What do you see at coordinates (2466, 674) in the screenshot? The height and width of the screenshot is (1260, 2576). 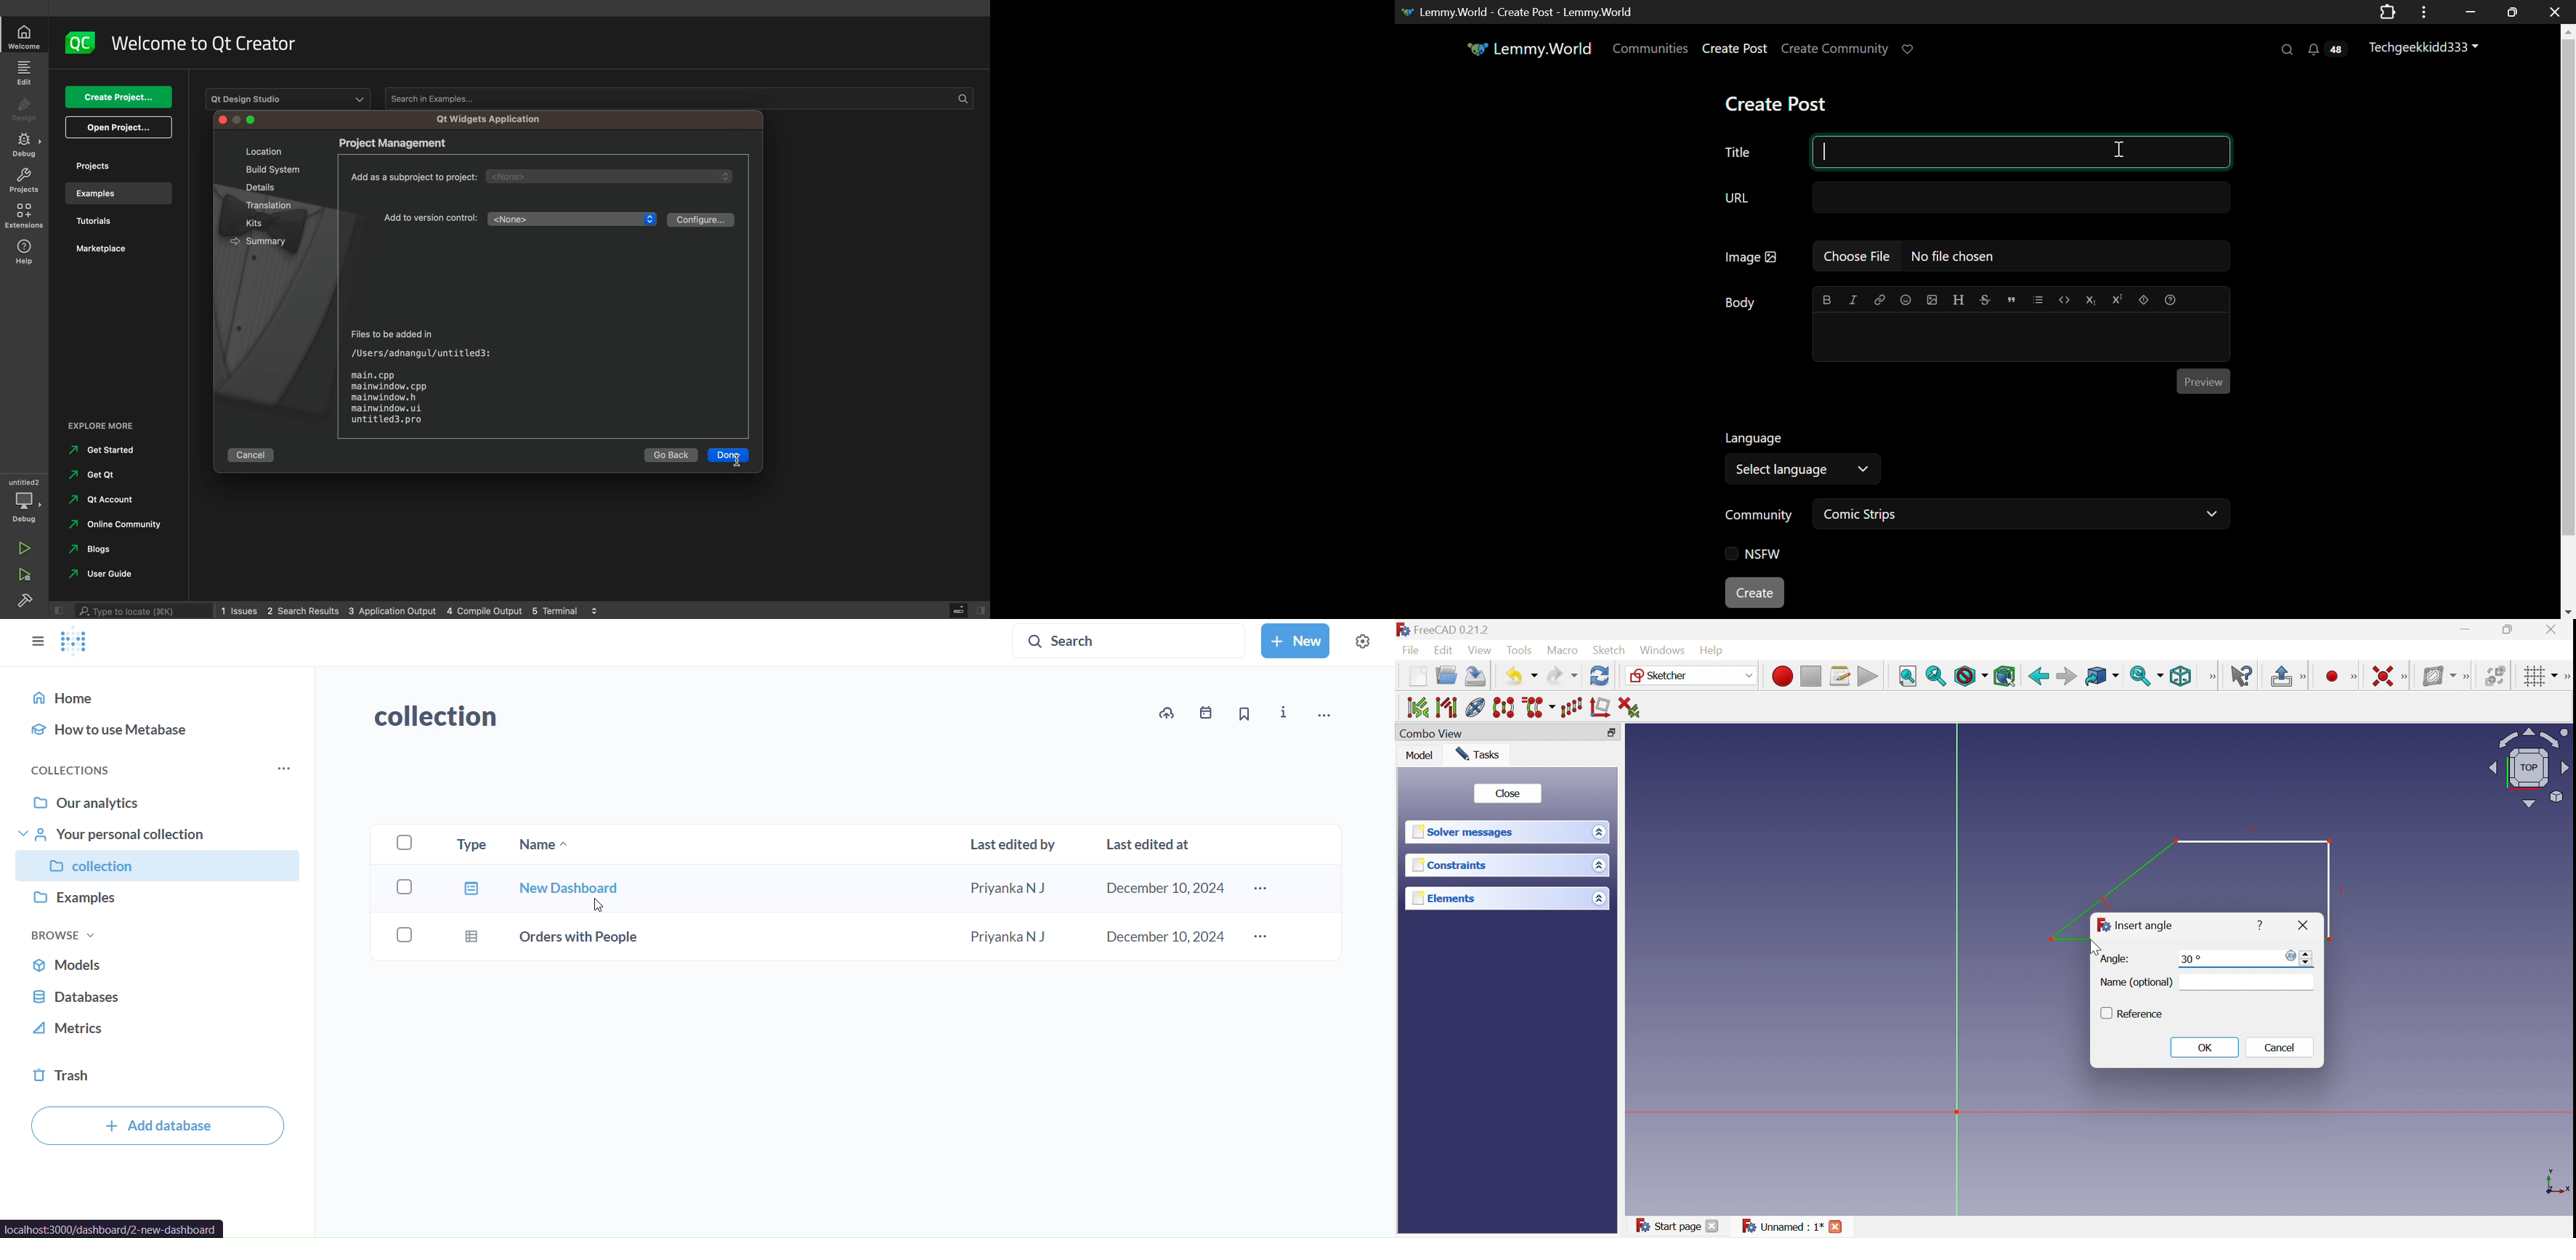 I see `More` at bounding box center [2466, 674].